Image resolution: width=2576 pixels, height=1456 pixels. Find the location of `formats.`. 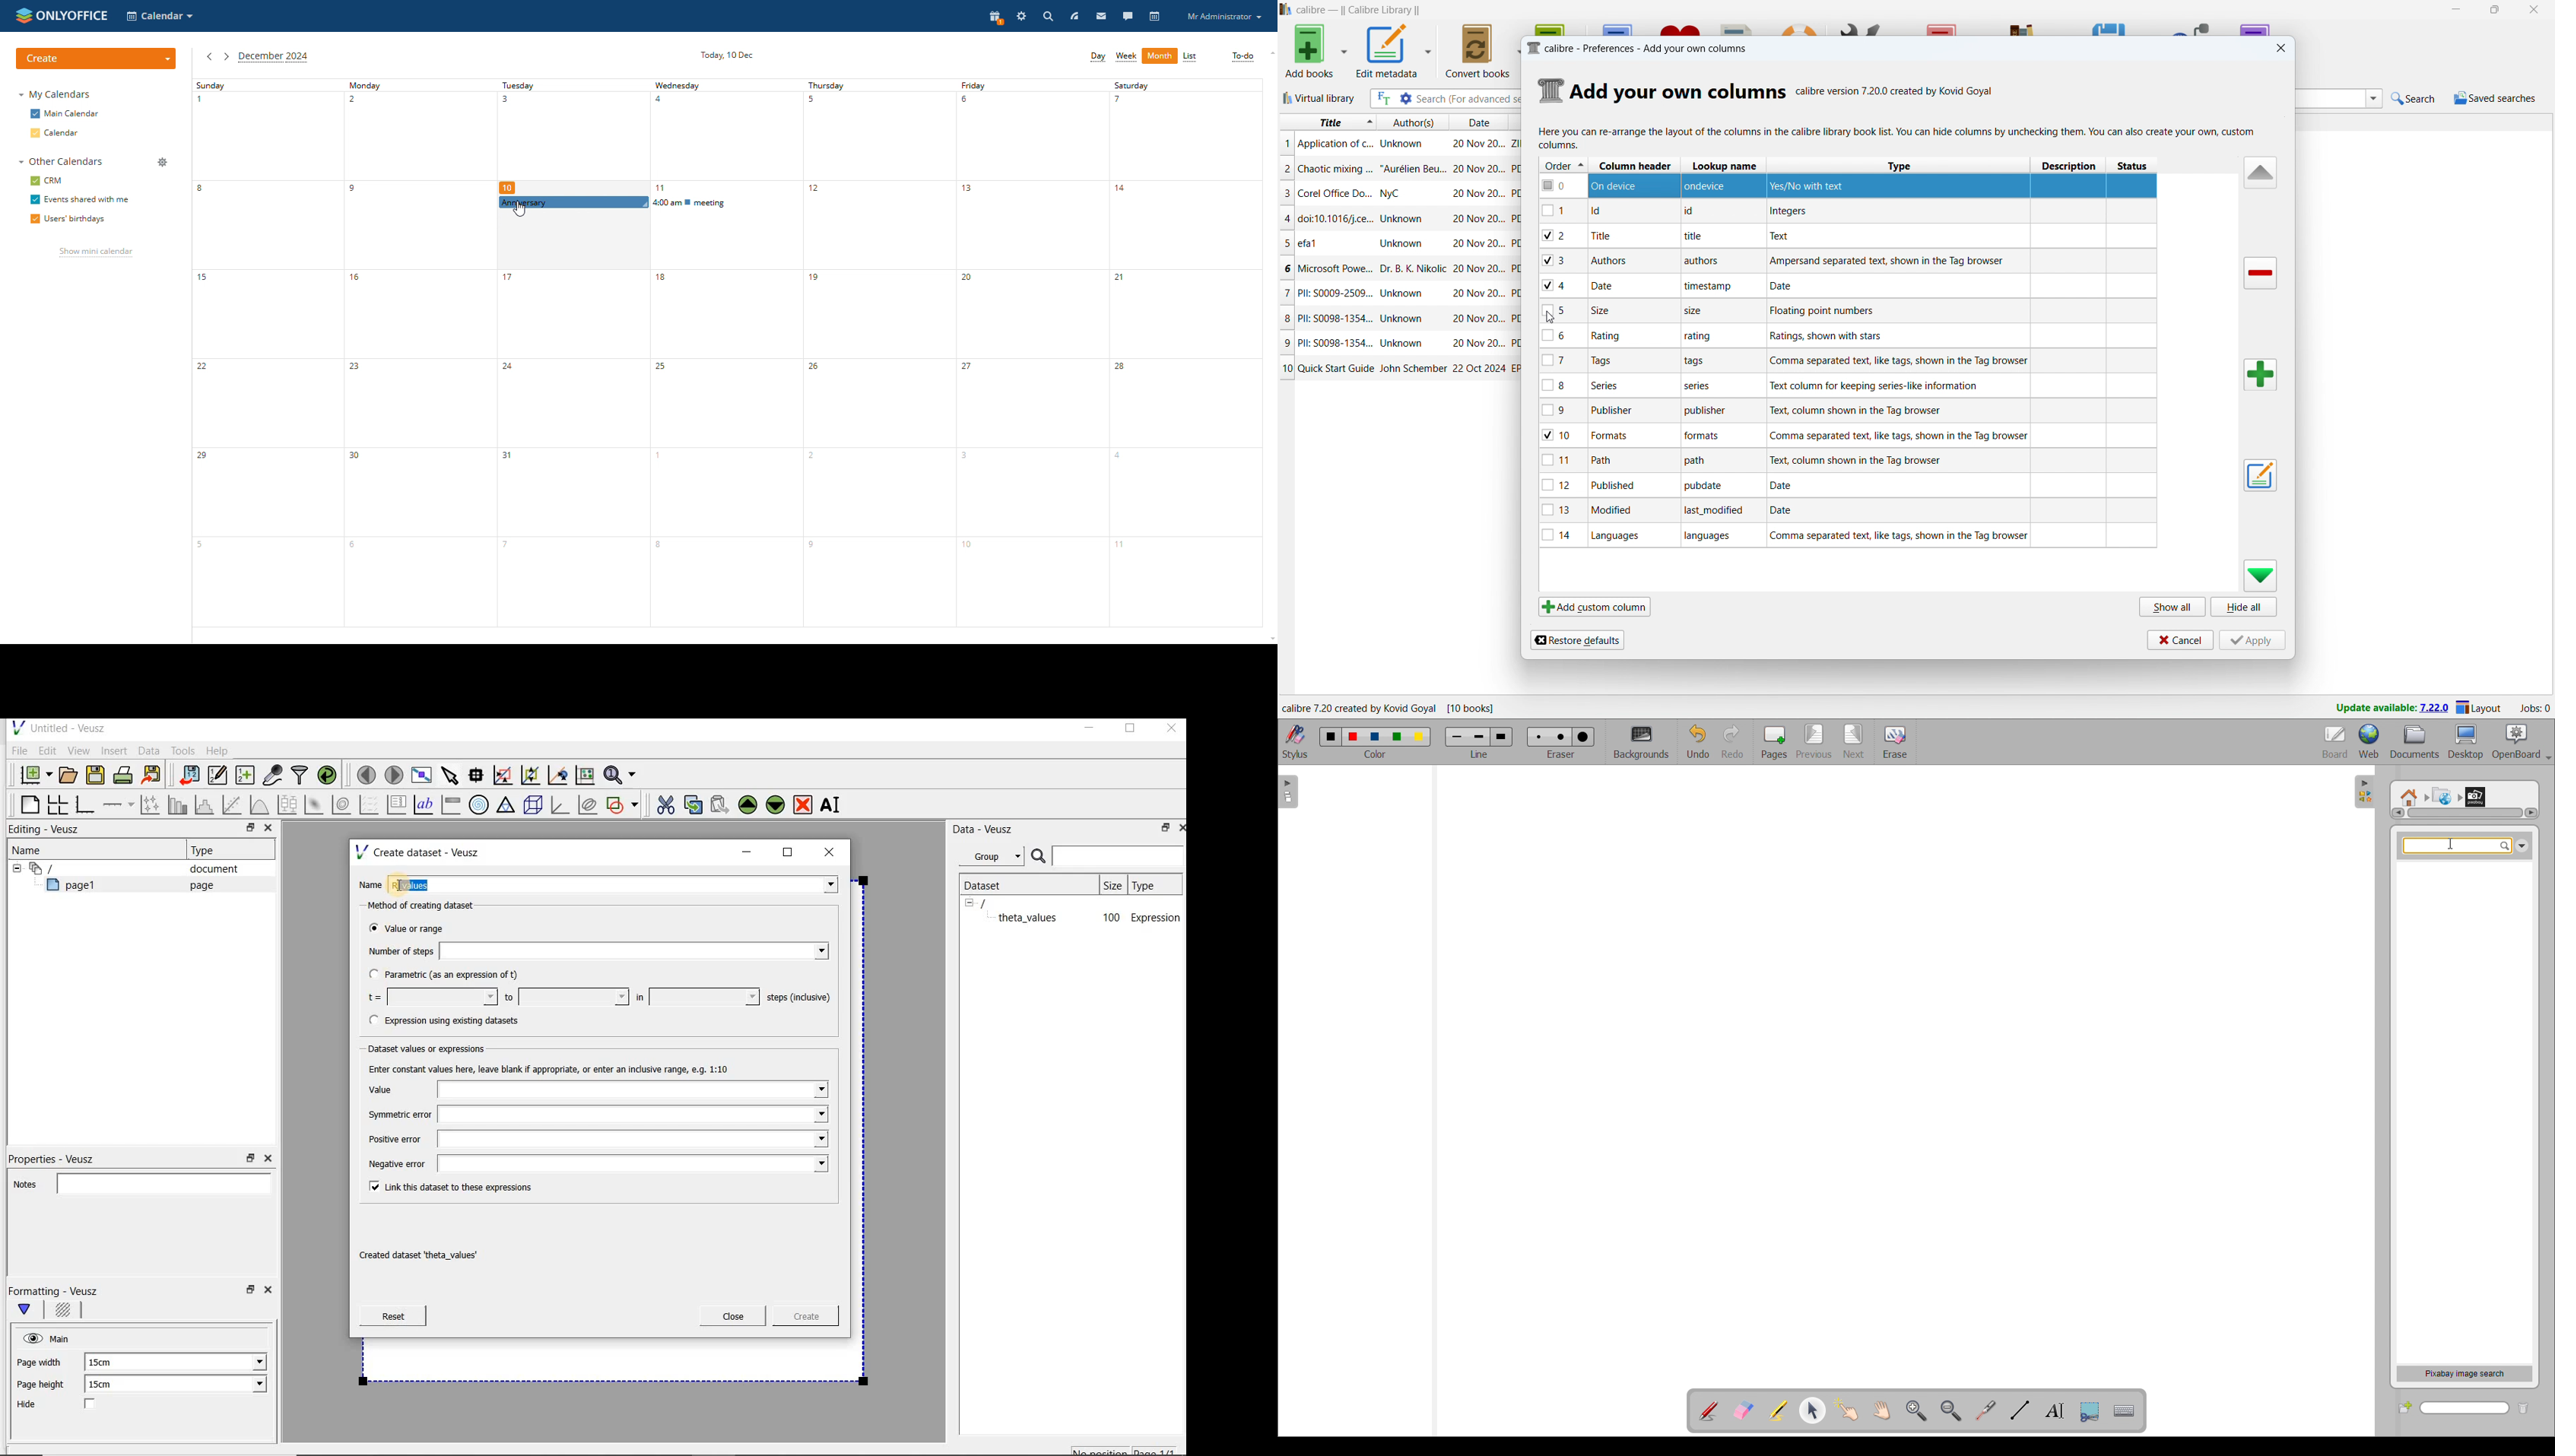

formats. is located at coordinates (1704, 438).